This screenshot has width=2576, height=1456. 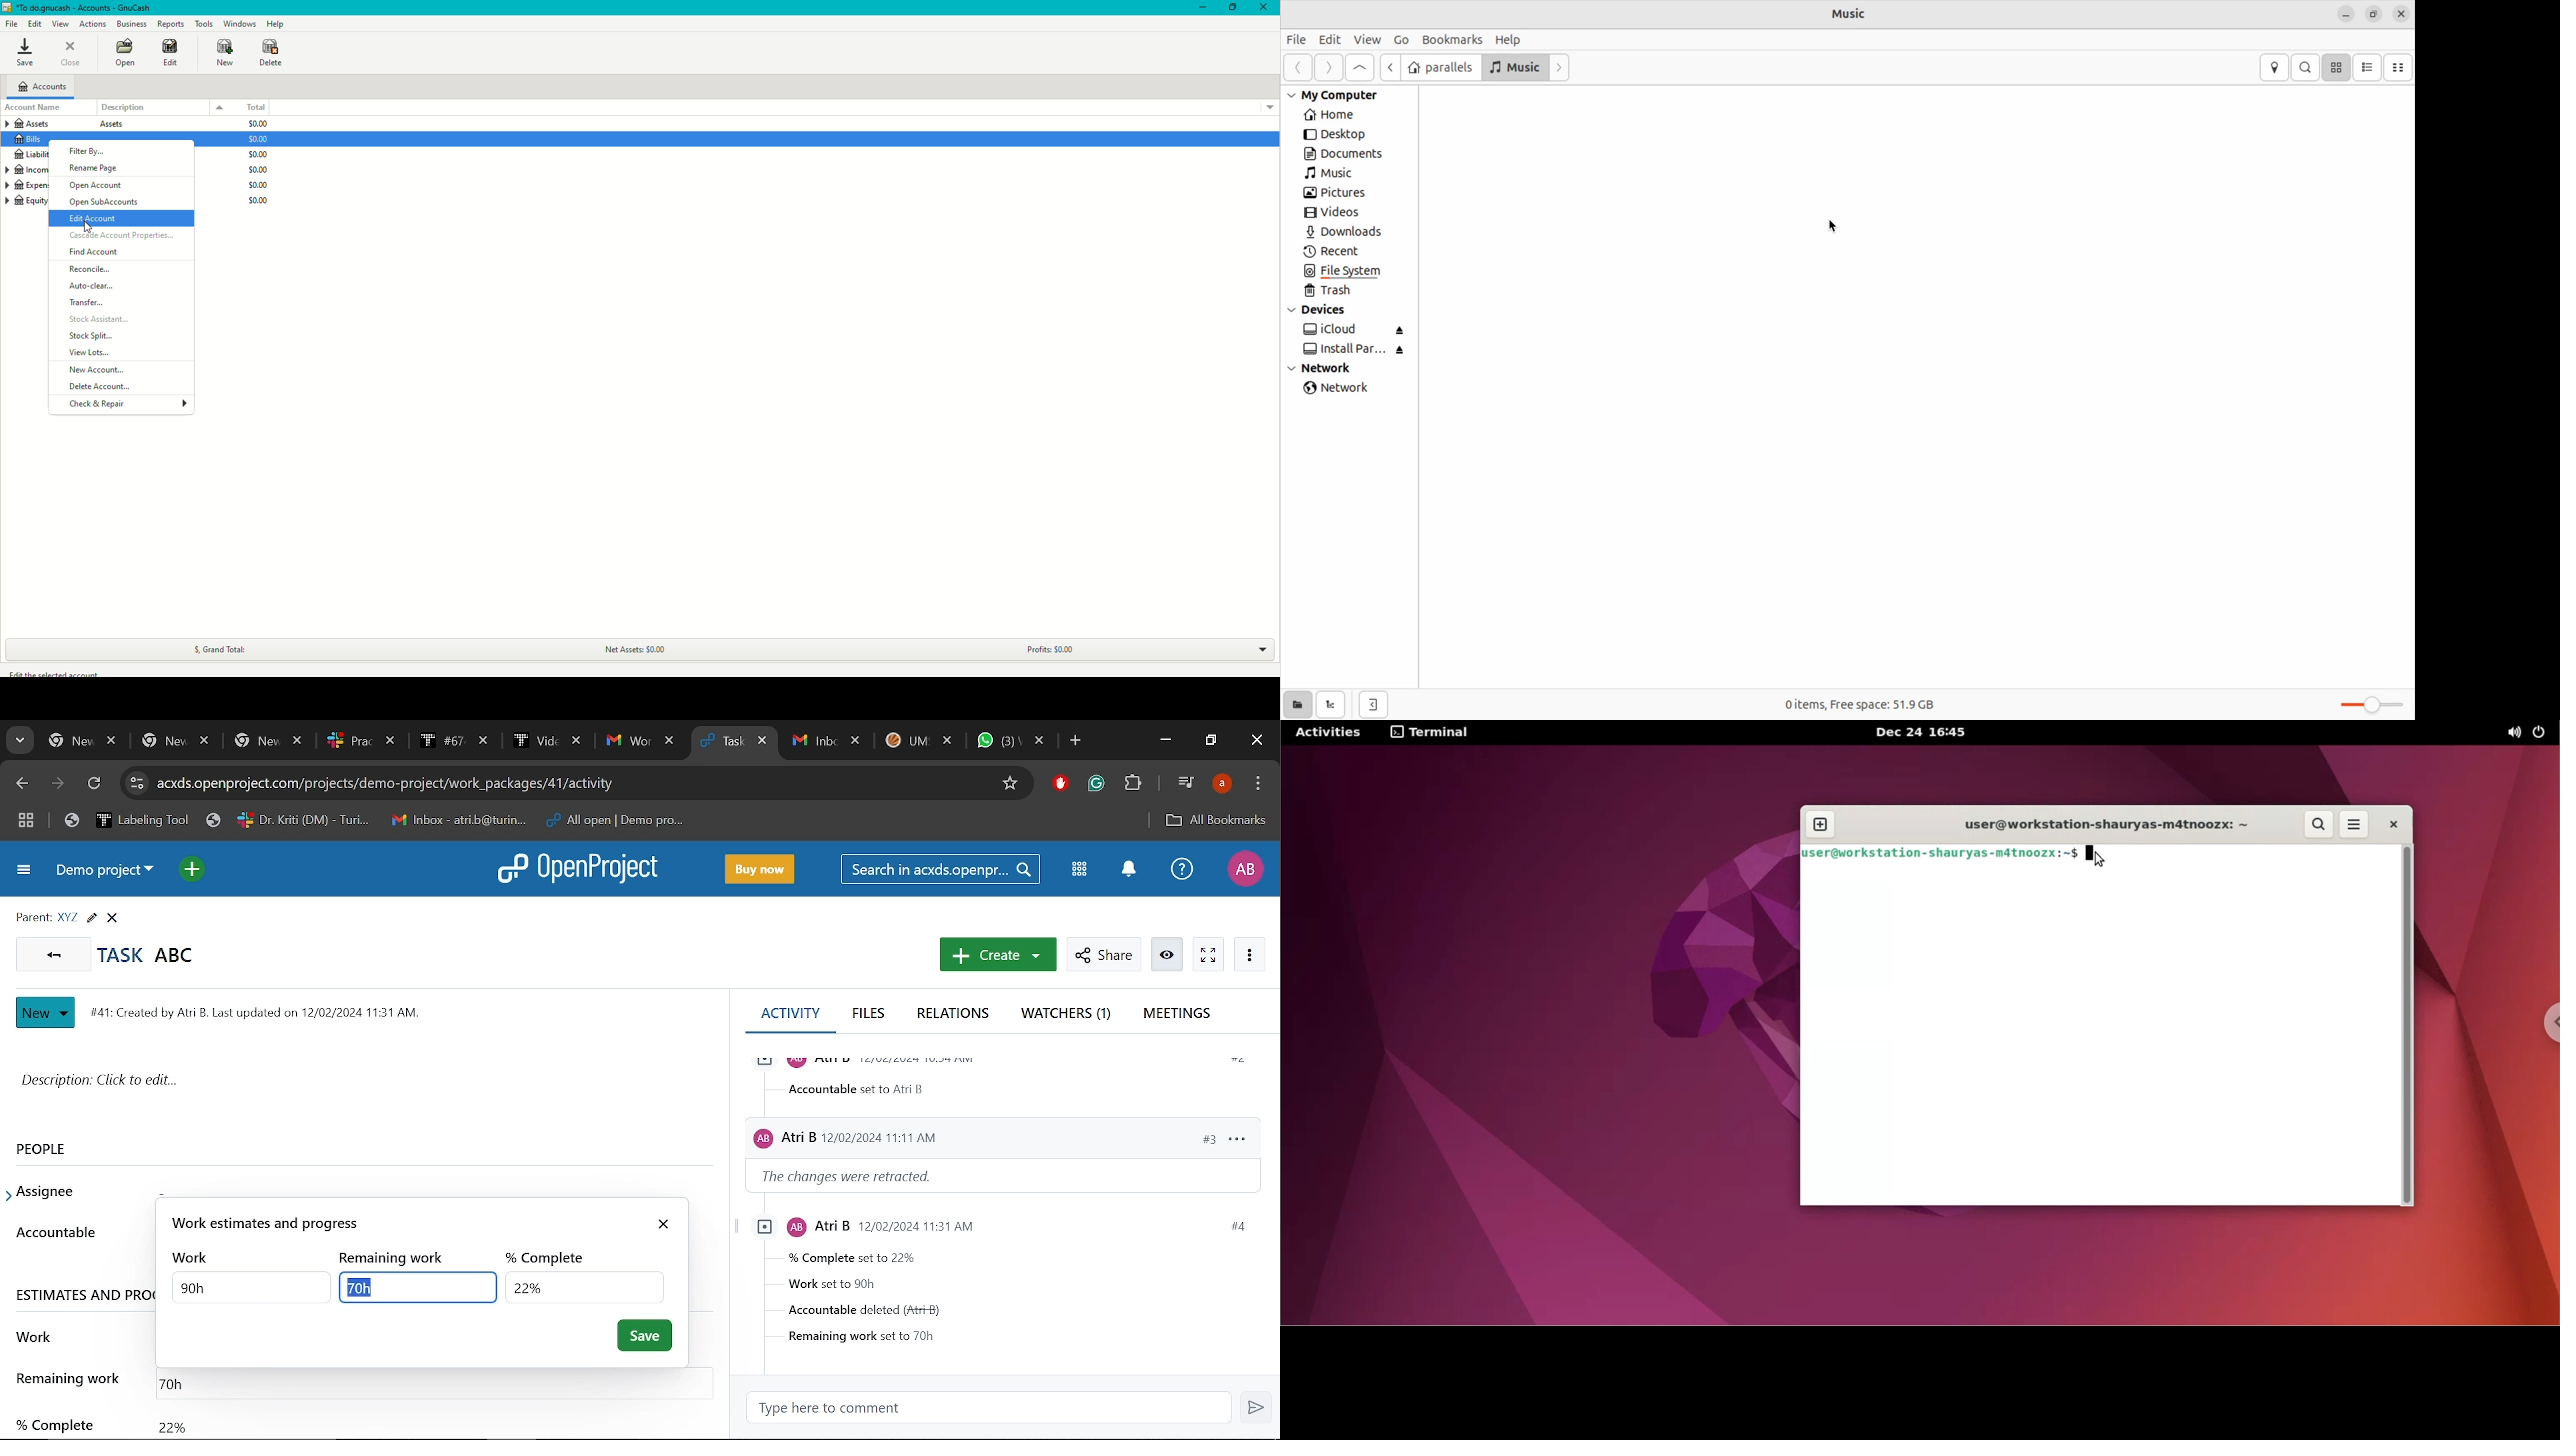 I want to click on Profits, so click(x=1056, y=648).